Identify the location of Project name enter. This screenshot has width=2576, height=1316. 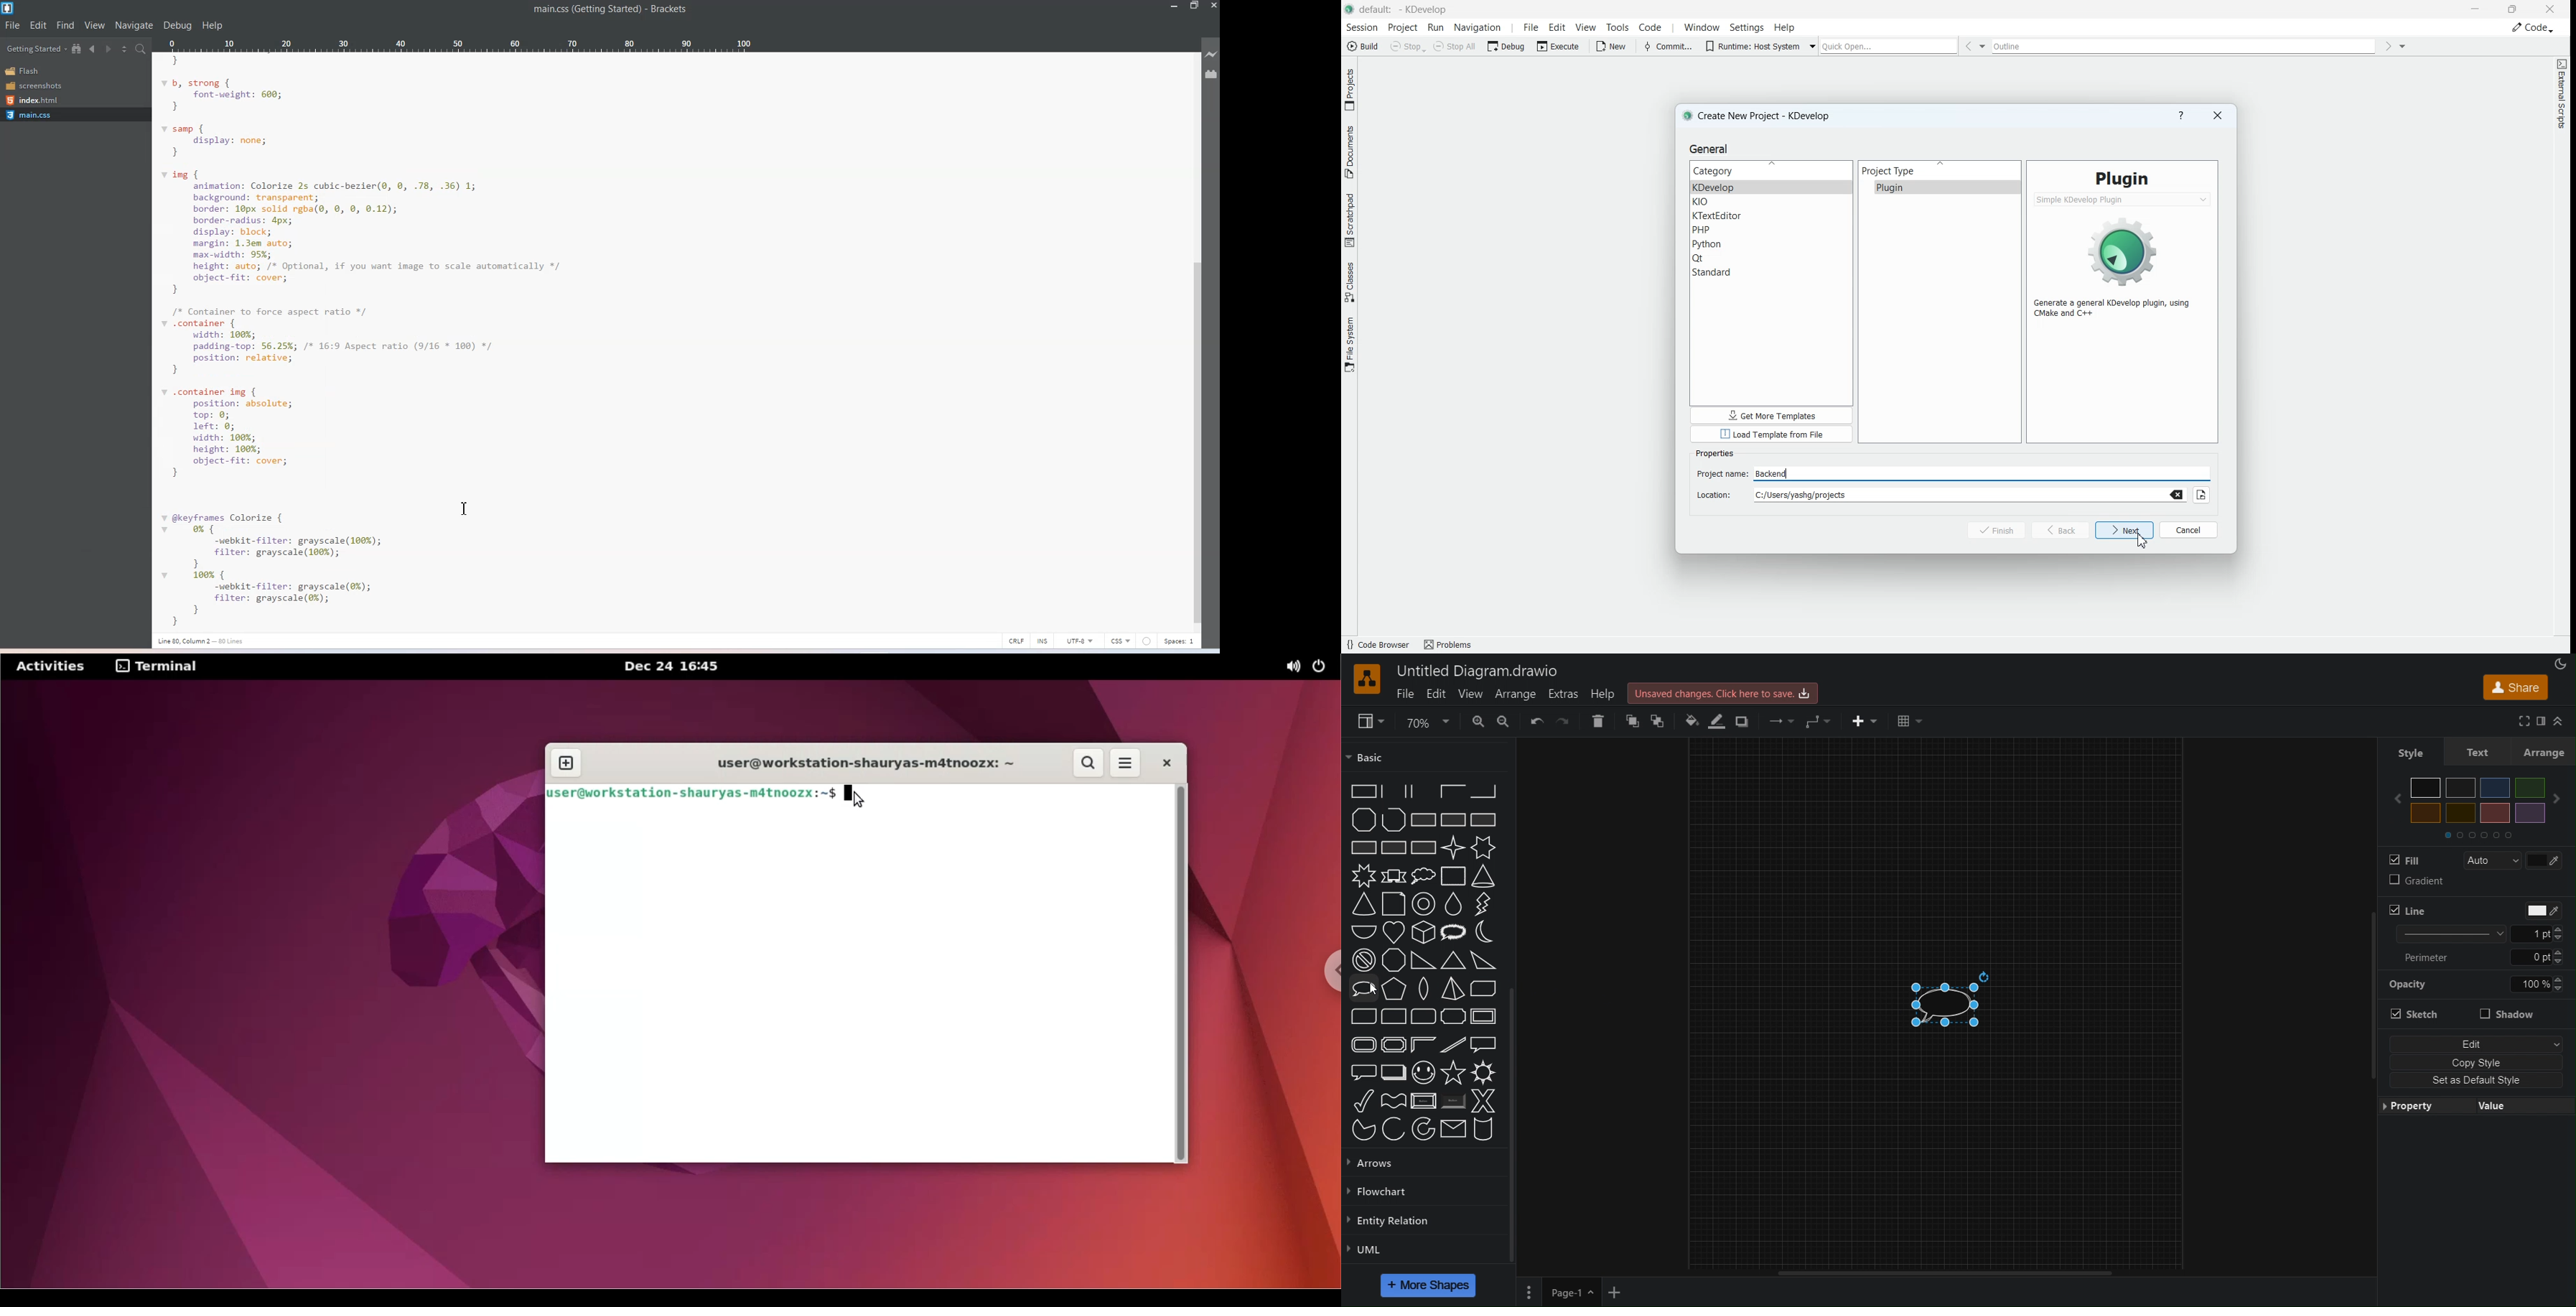
(1953, 473).